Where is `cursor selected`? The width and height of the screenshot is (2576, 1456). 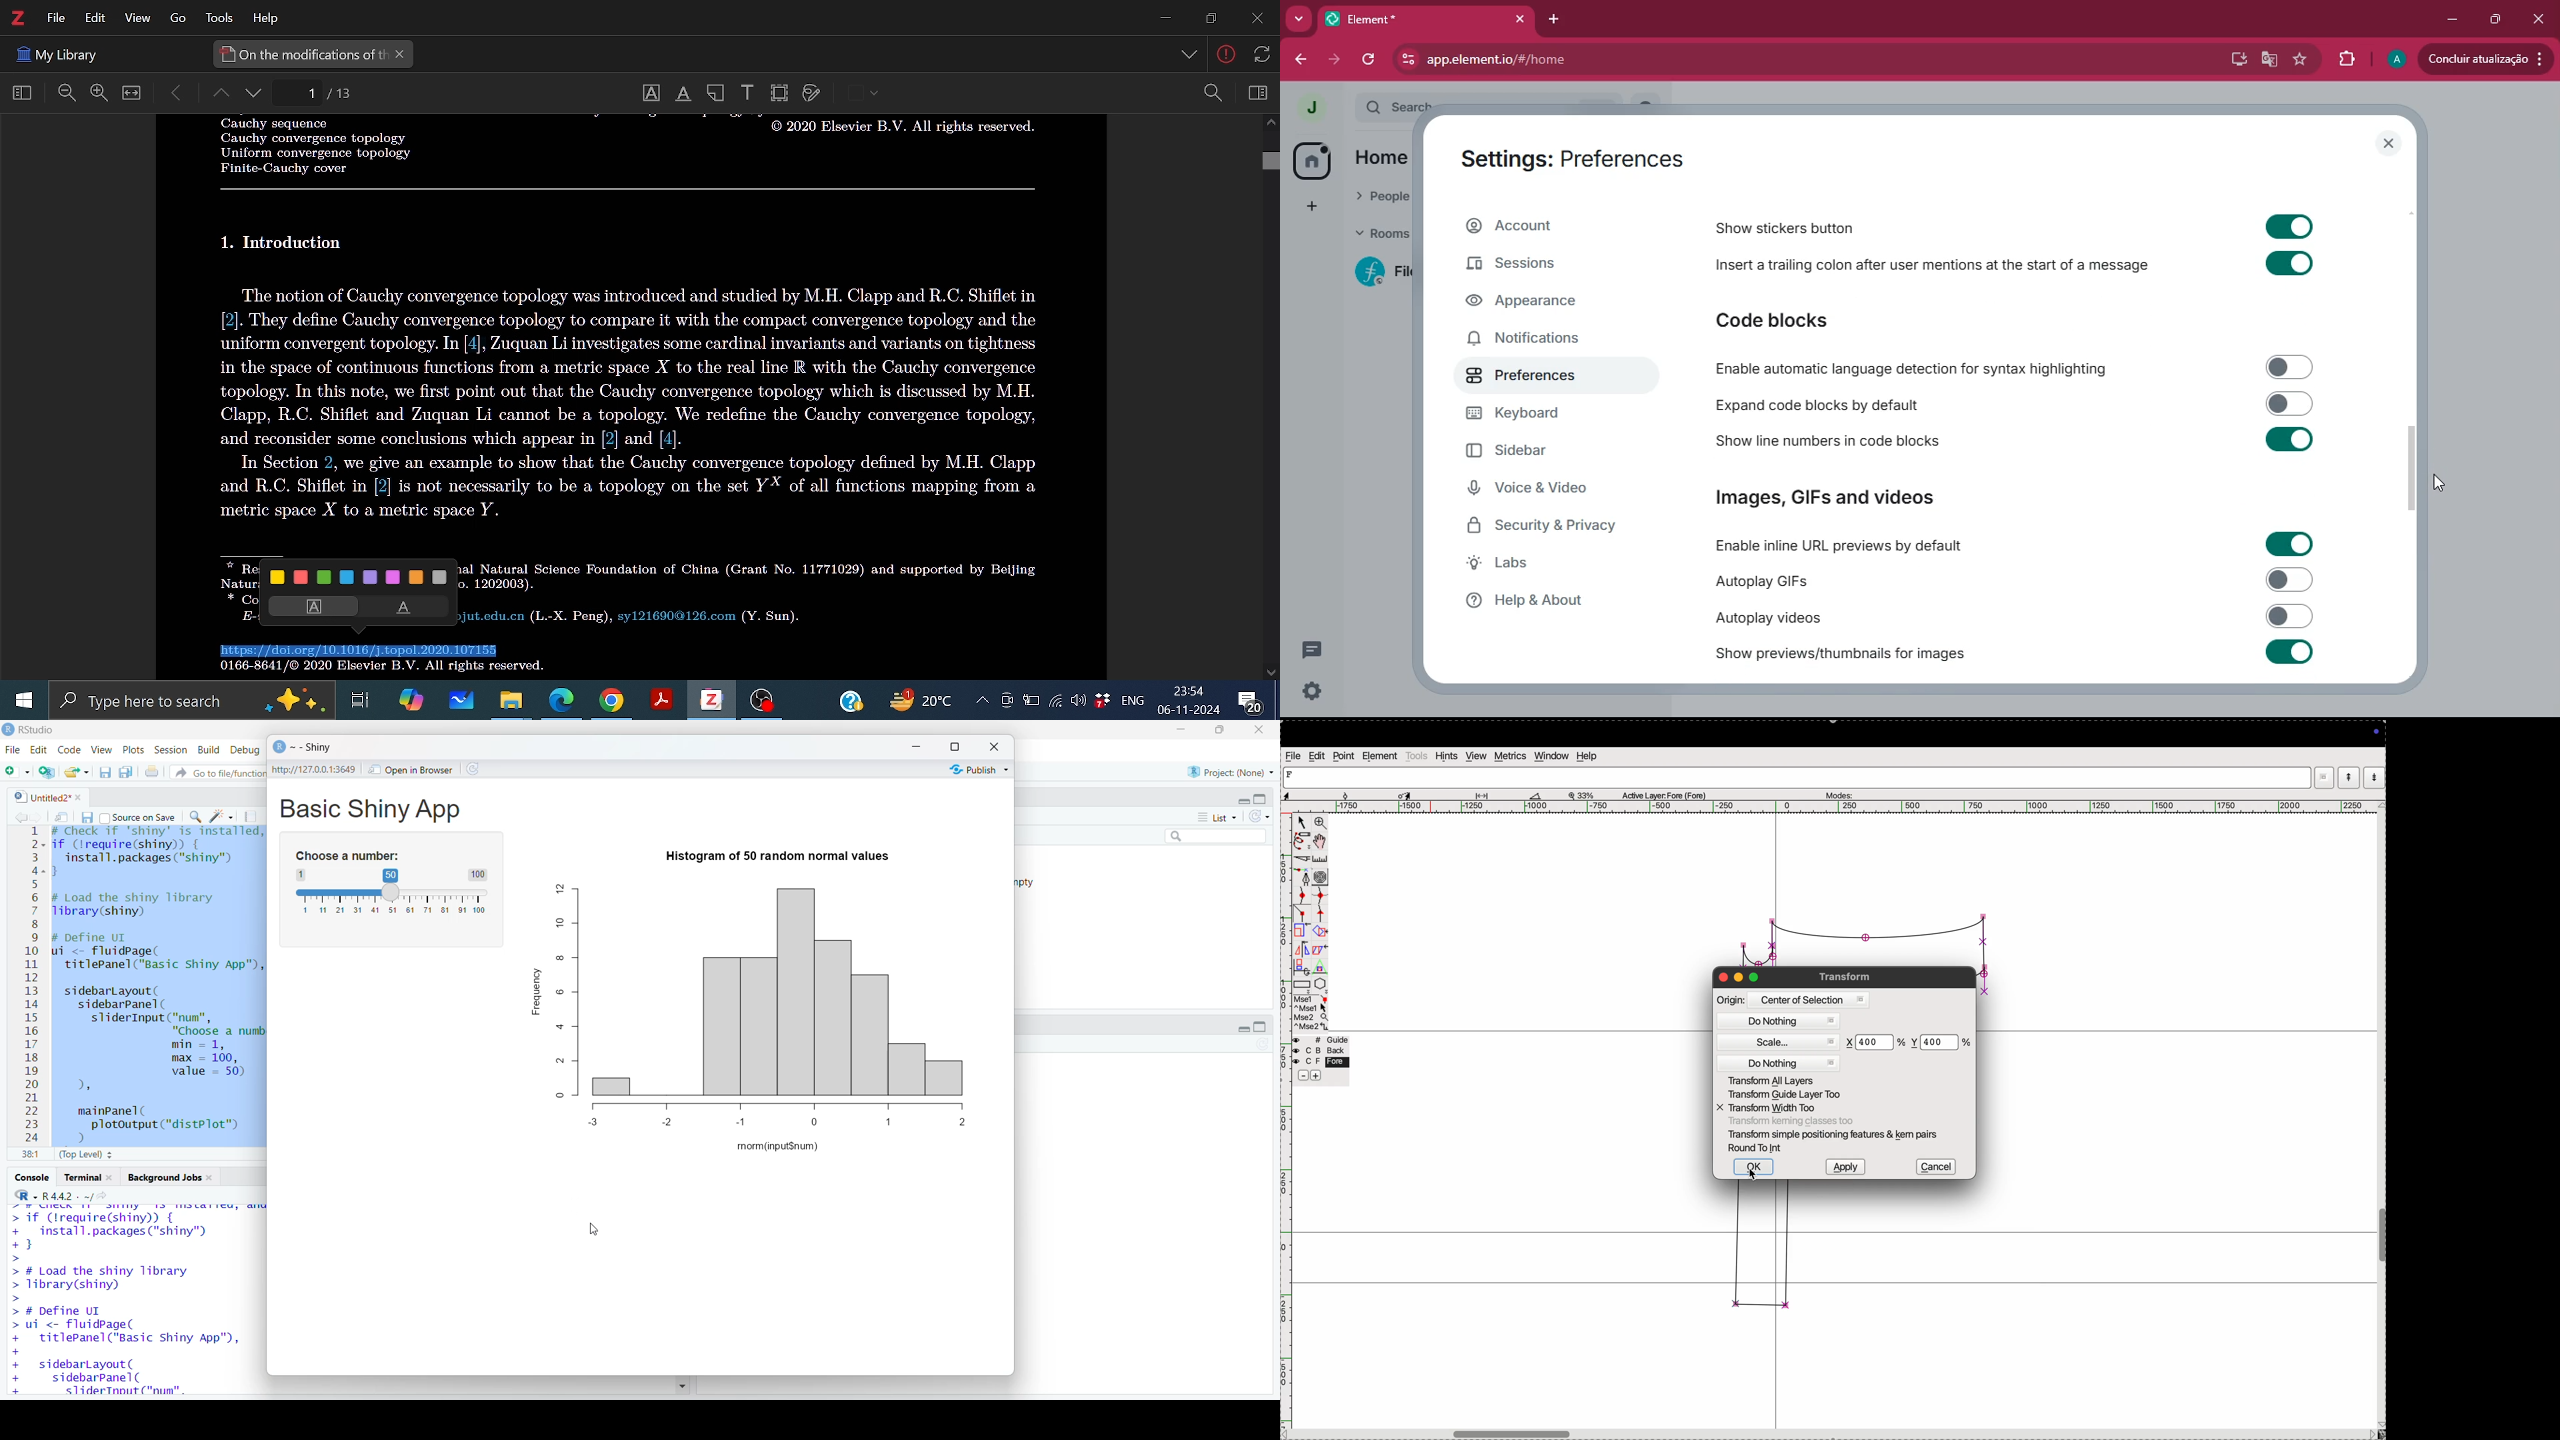
cursor selected is located at coordinates (1406, 794).